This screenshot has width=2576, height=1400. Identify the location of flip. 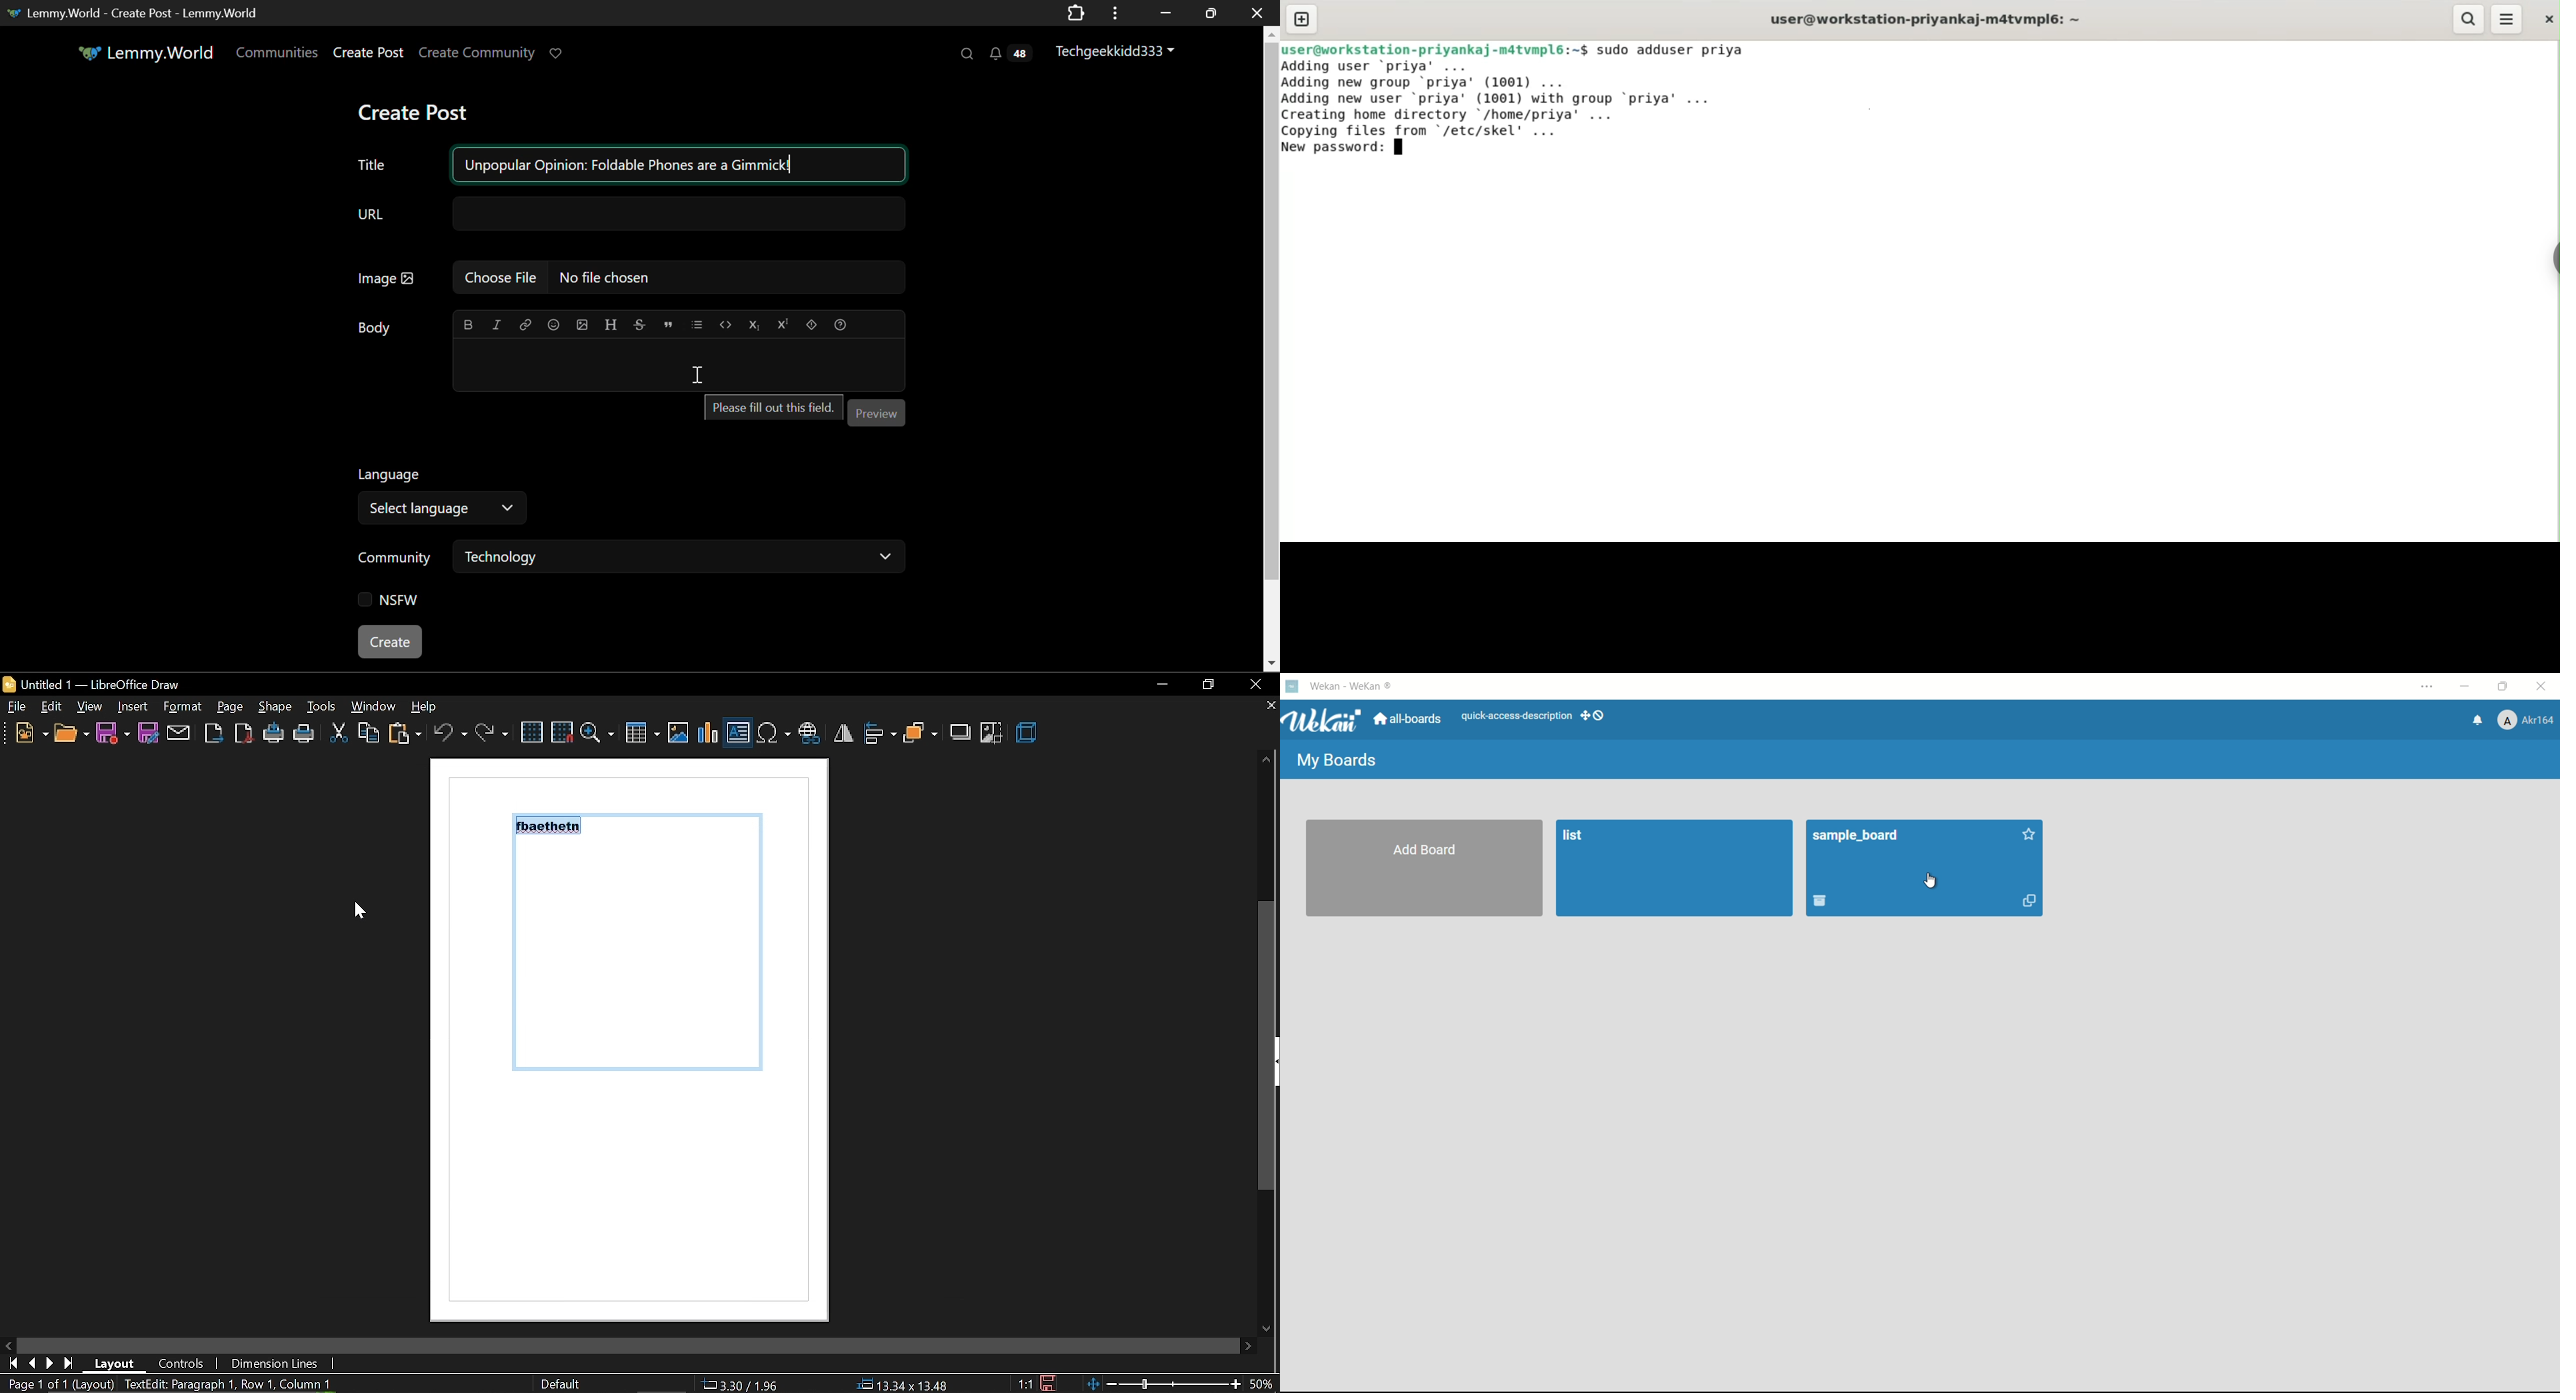
(843, 733).